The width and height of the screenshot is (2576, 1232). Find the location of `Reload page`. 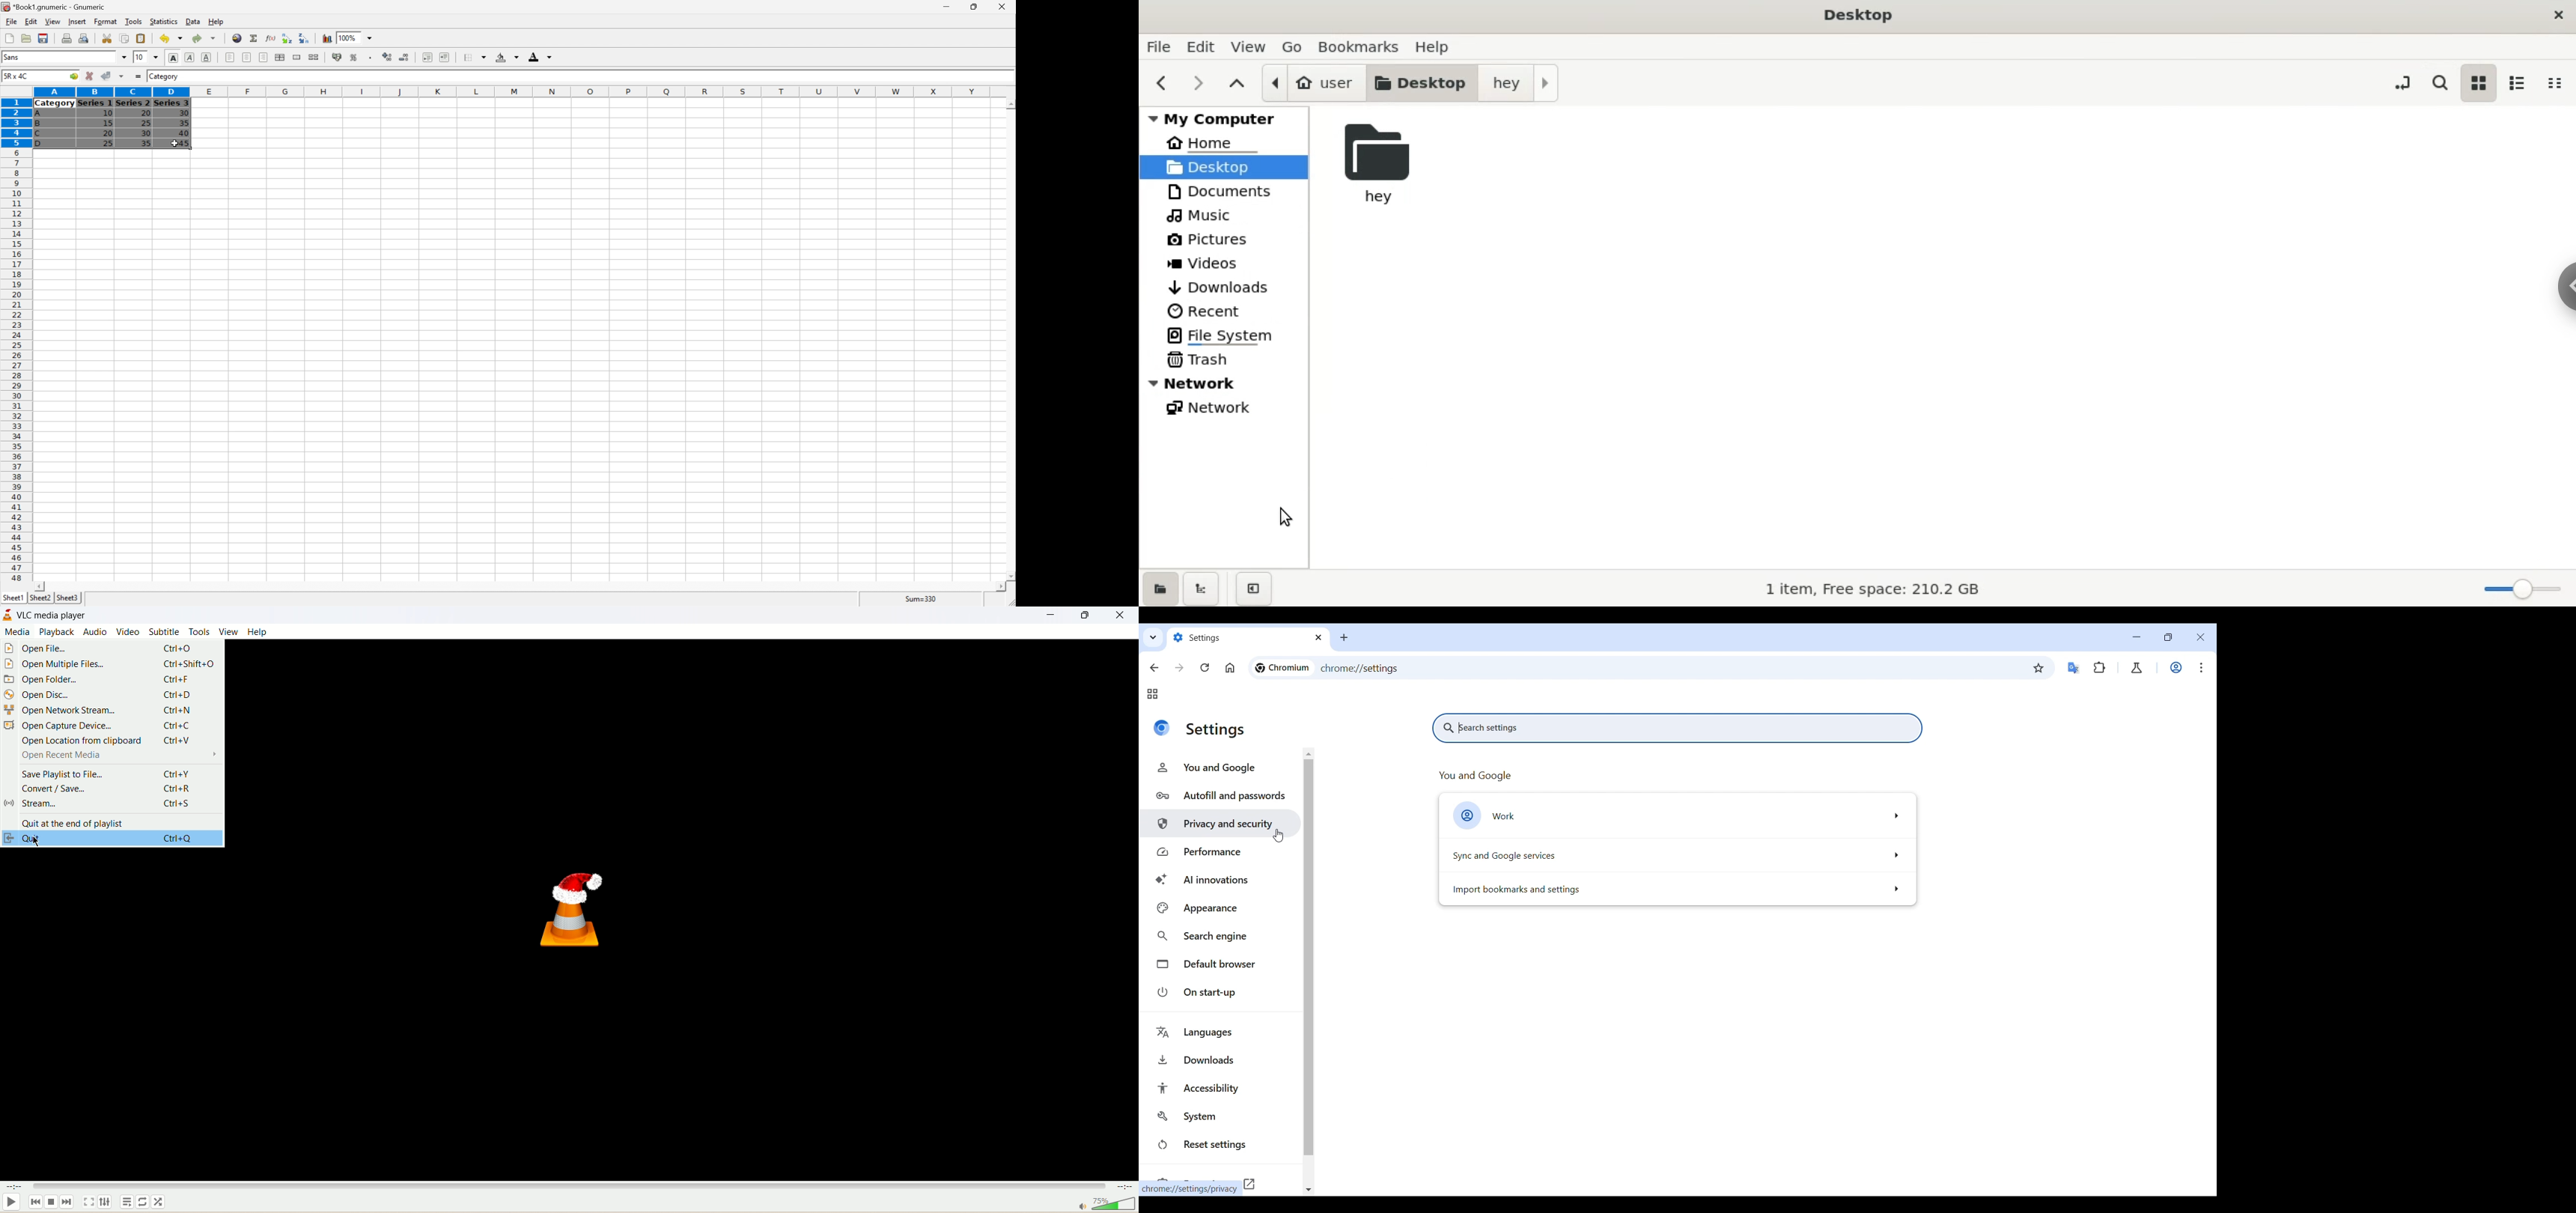

Reload page is located at coordinates (1205, 667).